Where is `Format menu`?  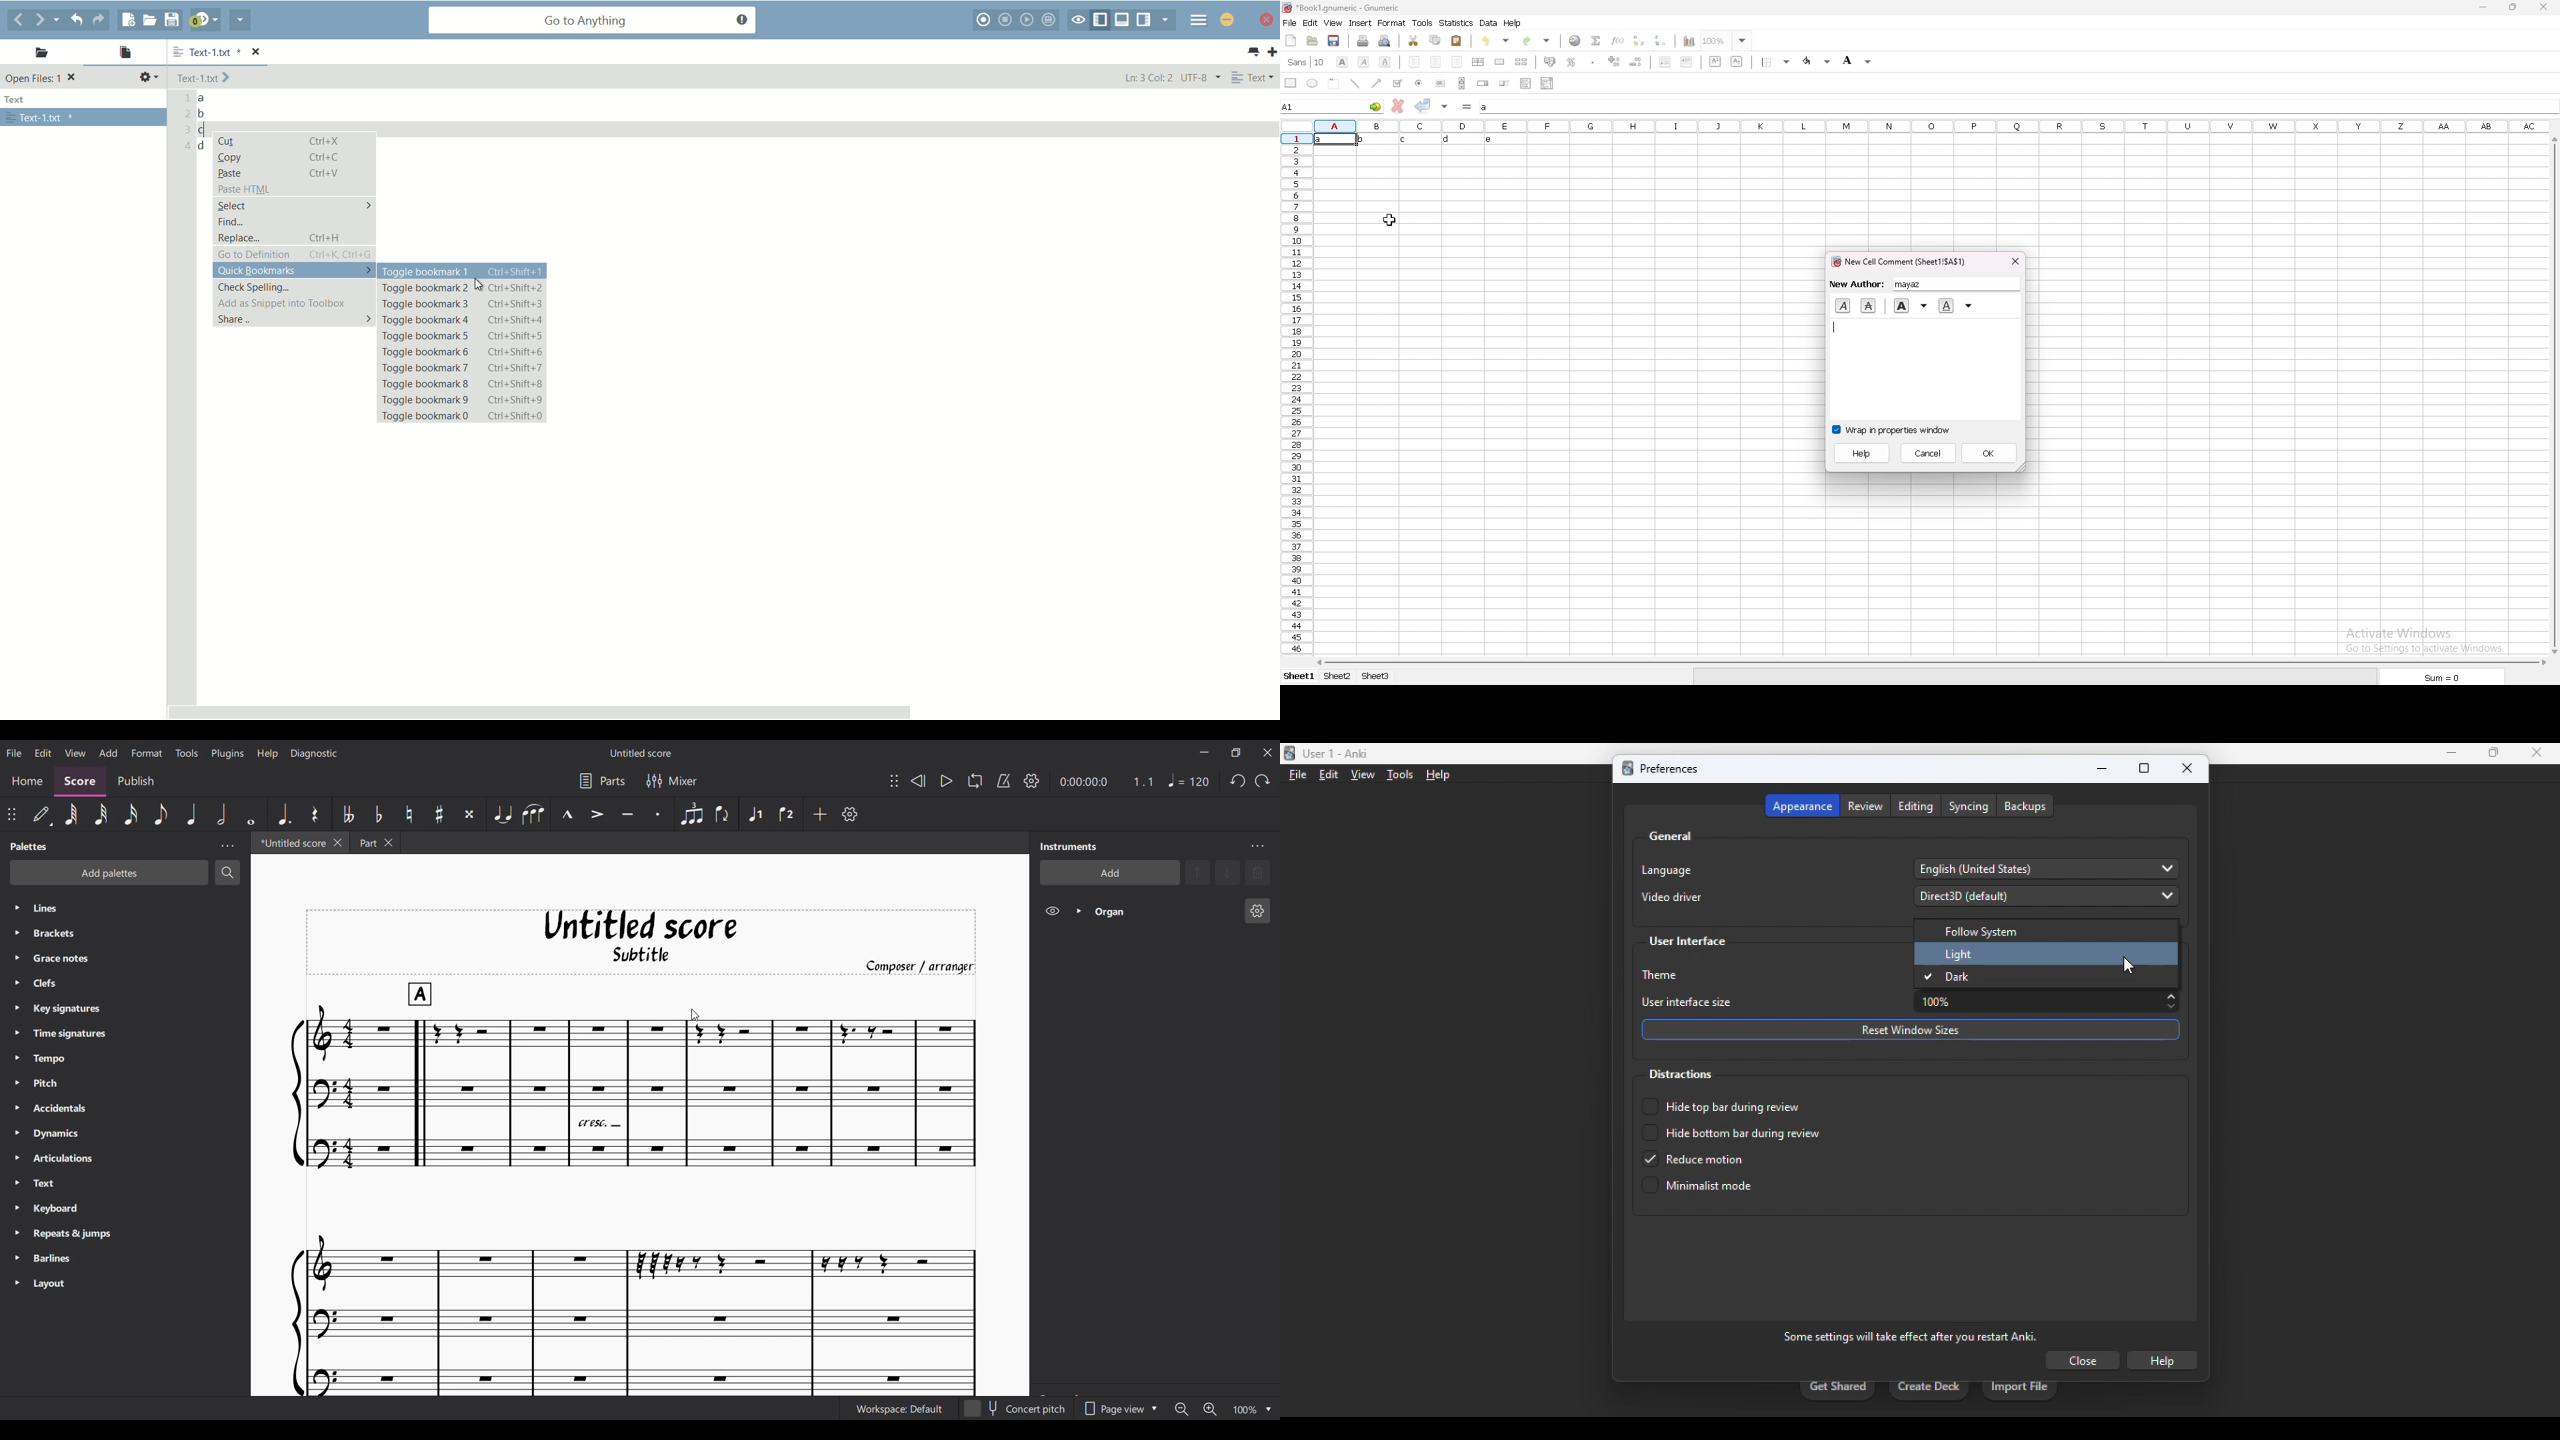 Format menu is located at coordinates (146, 751).